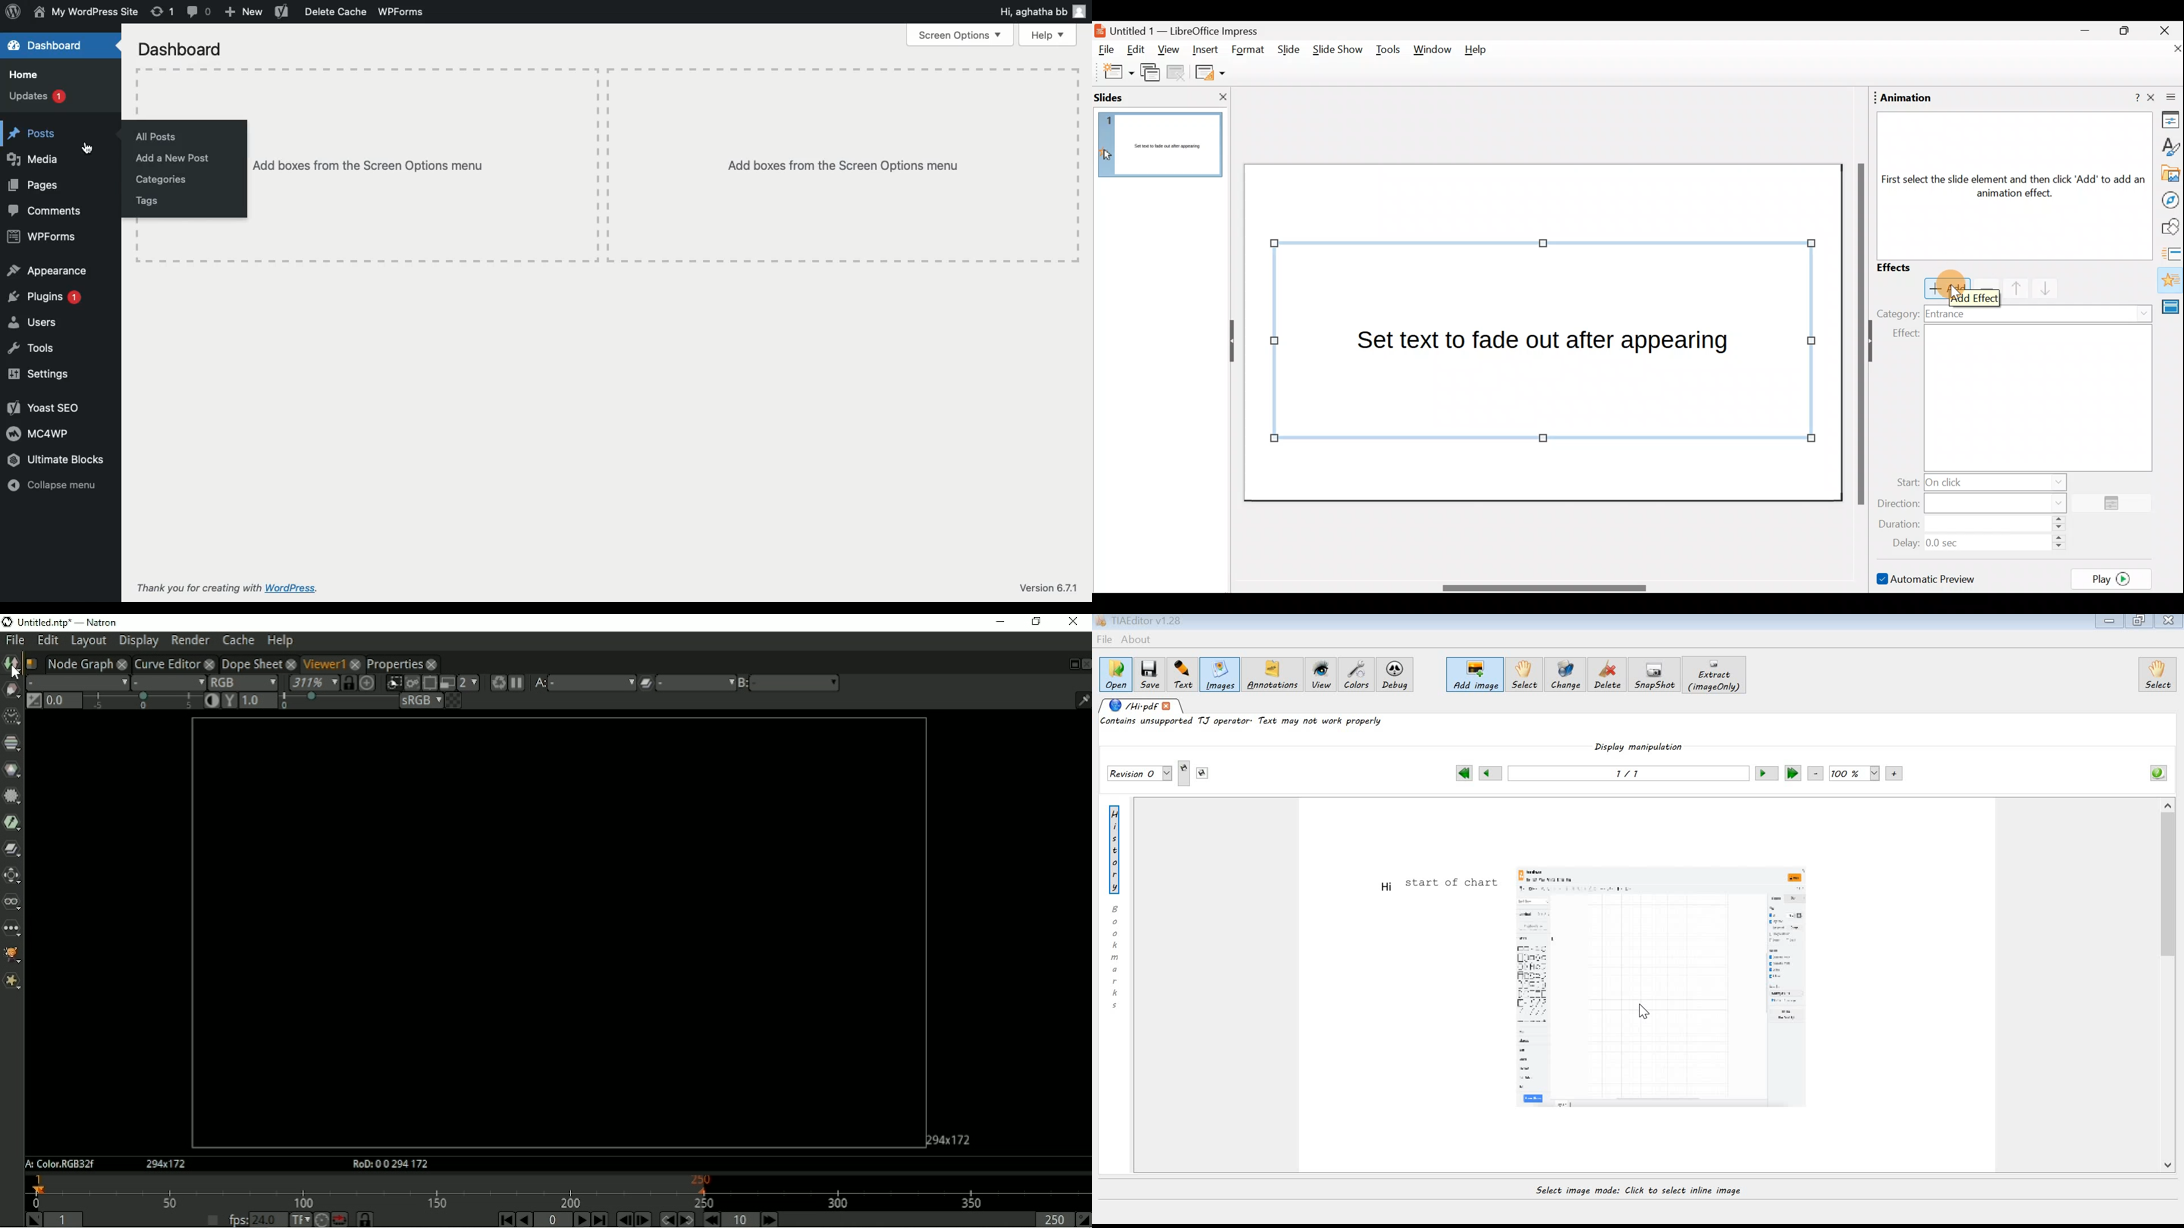 The width and height of the screenshot is (2184, 1232). I want to click on Aspect, so click(167, 1164).